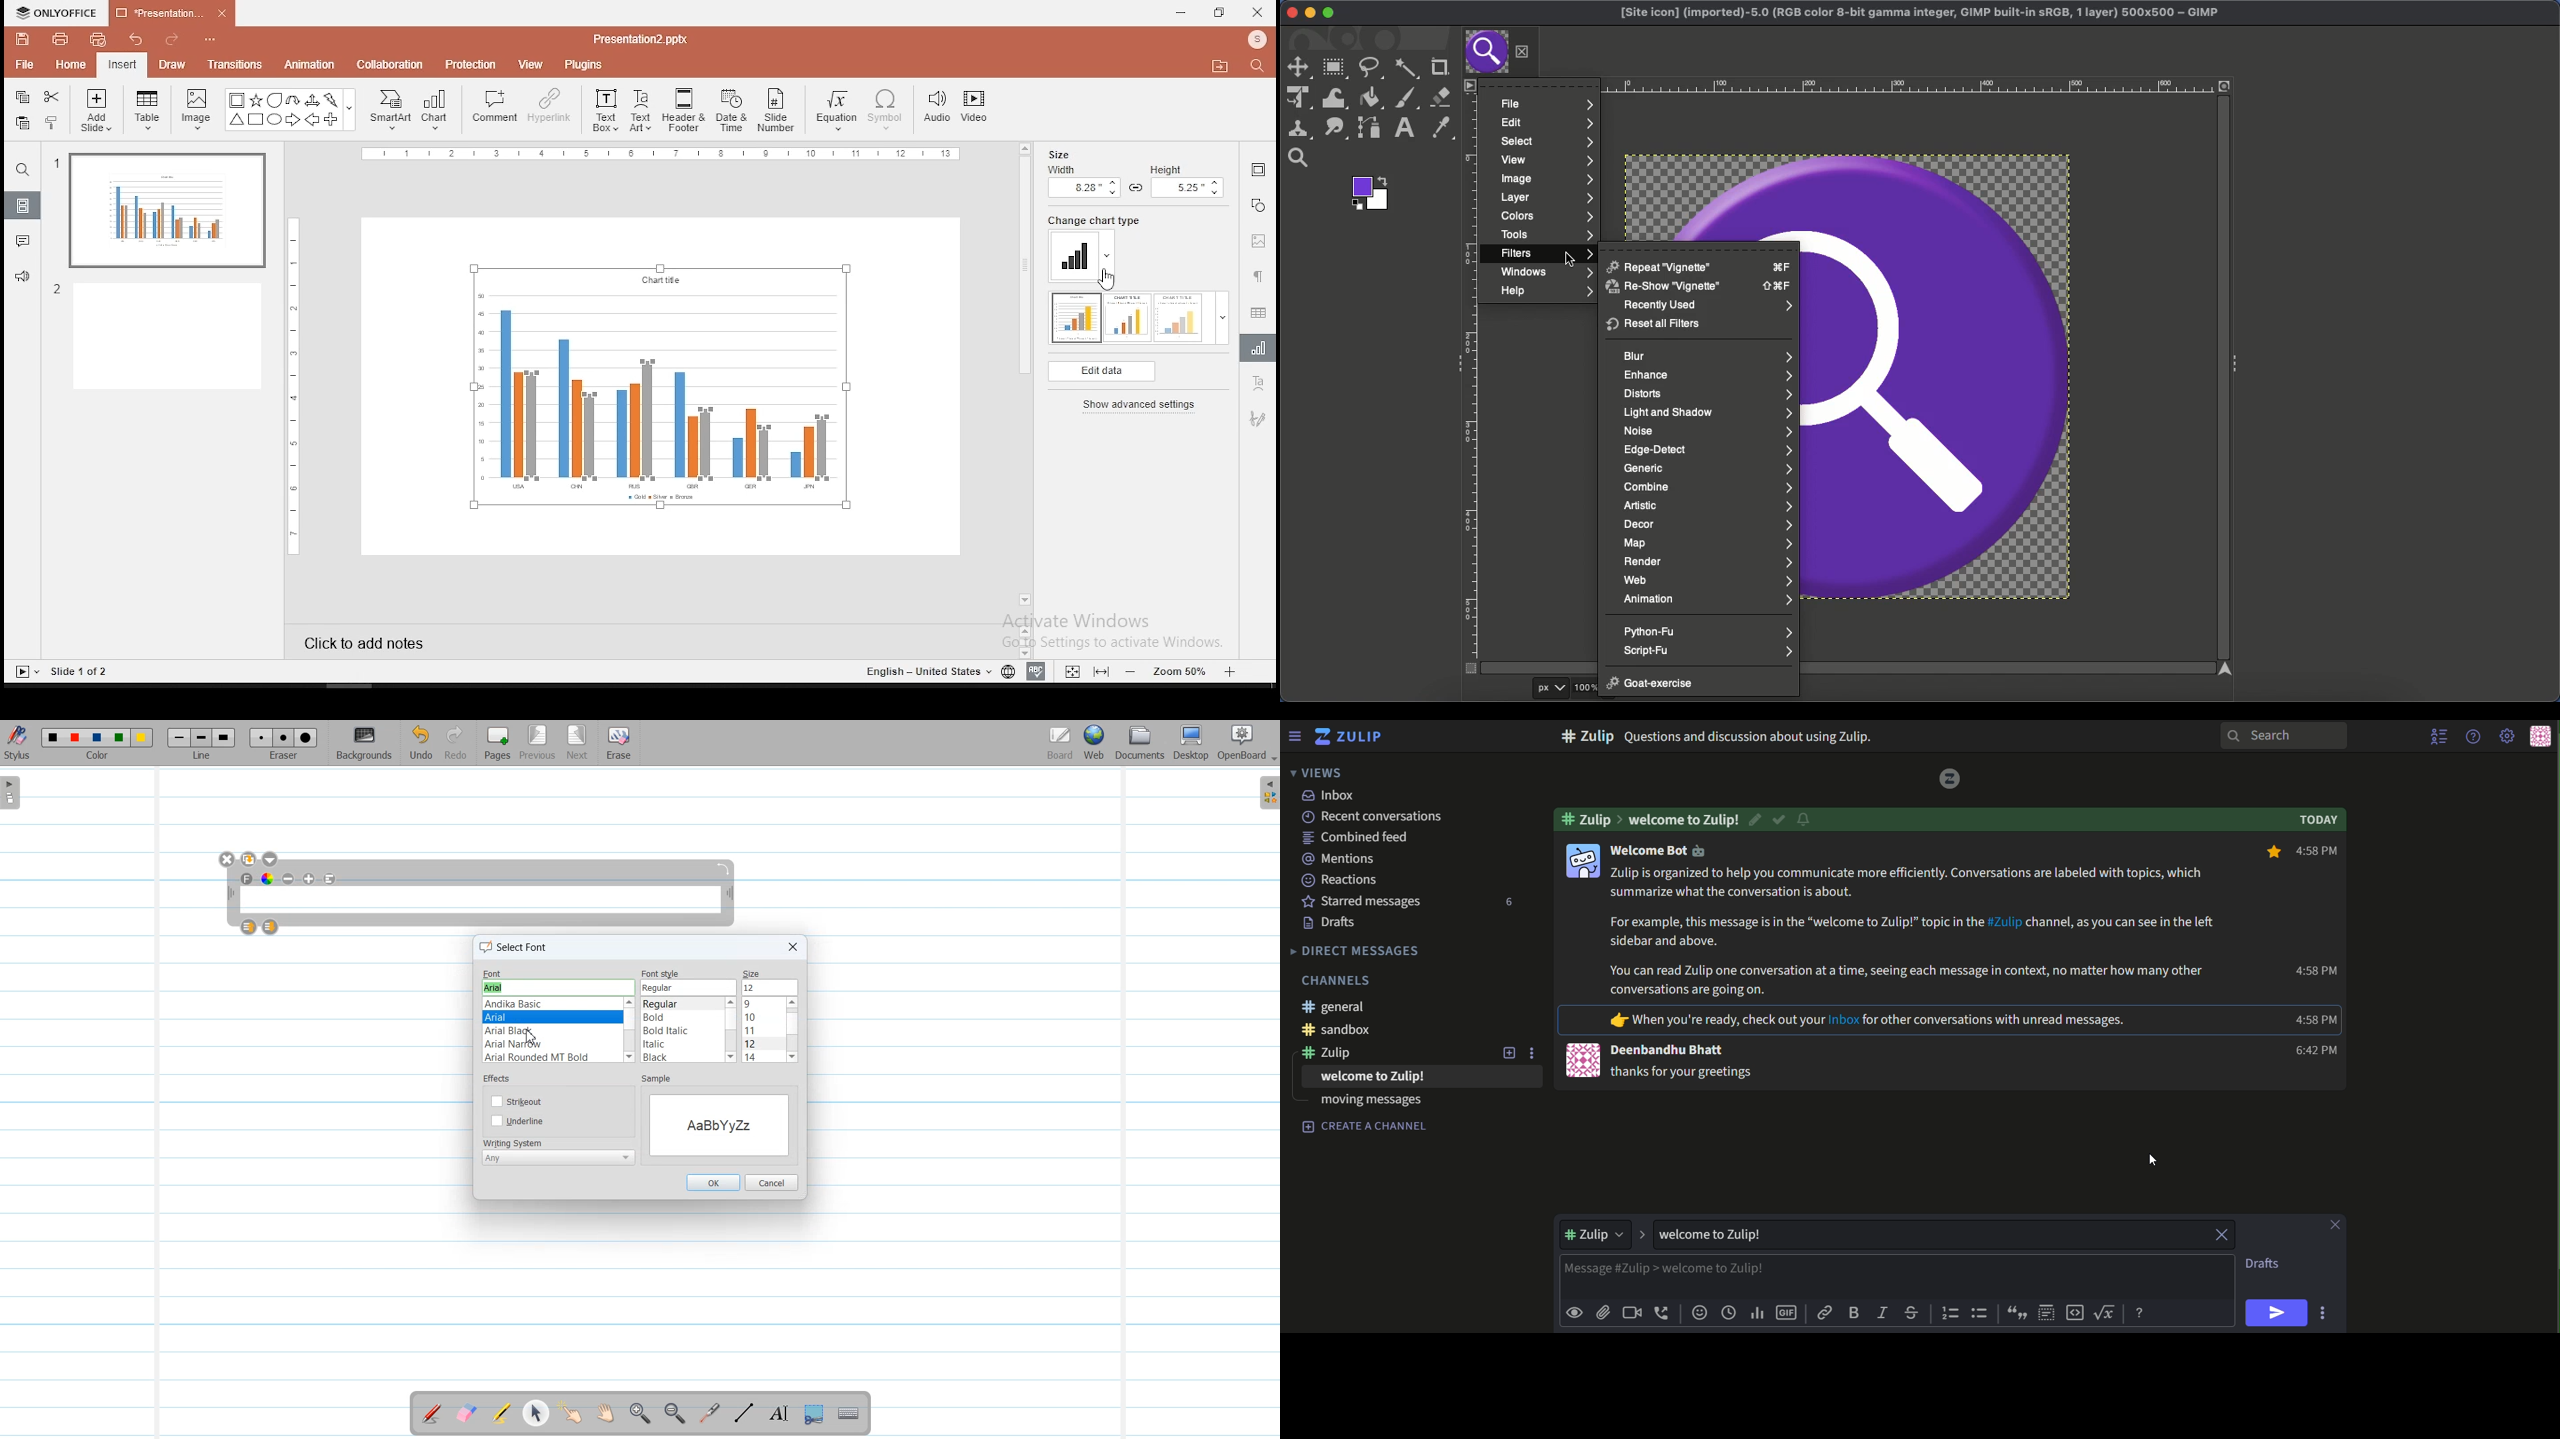 The width and height of the screenshot is (2576, 1456). Describe the element at coordinates (1698, 1314) in the screenshot. I see `add emoji` at that location.